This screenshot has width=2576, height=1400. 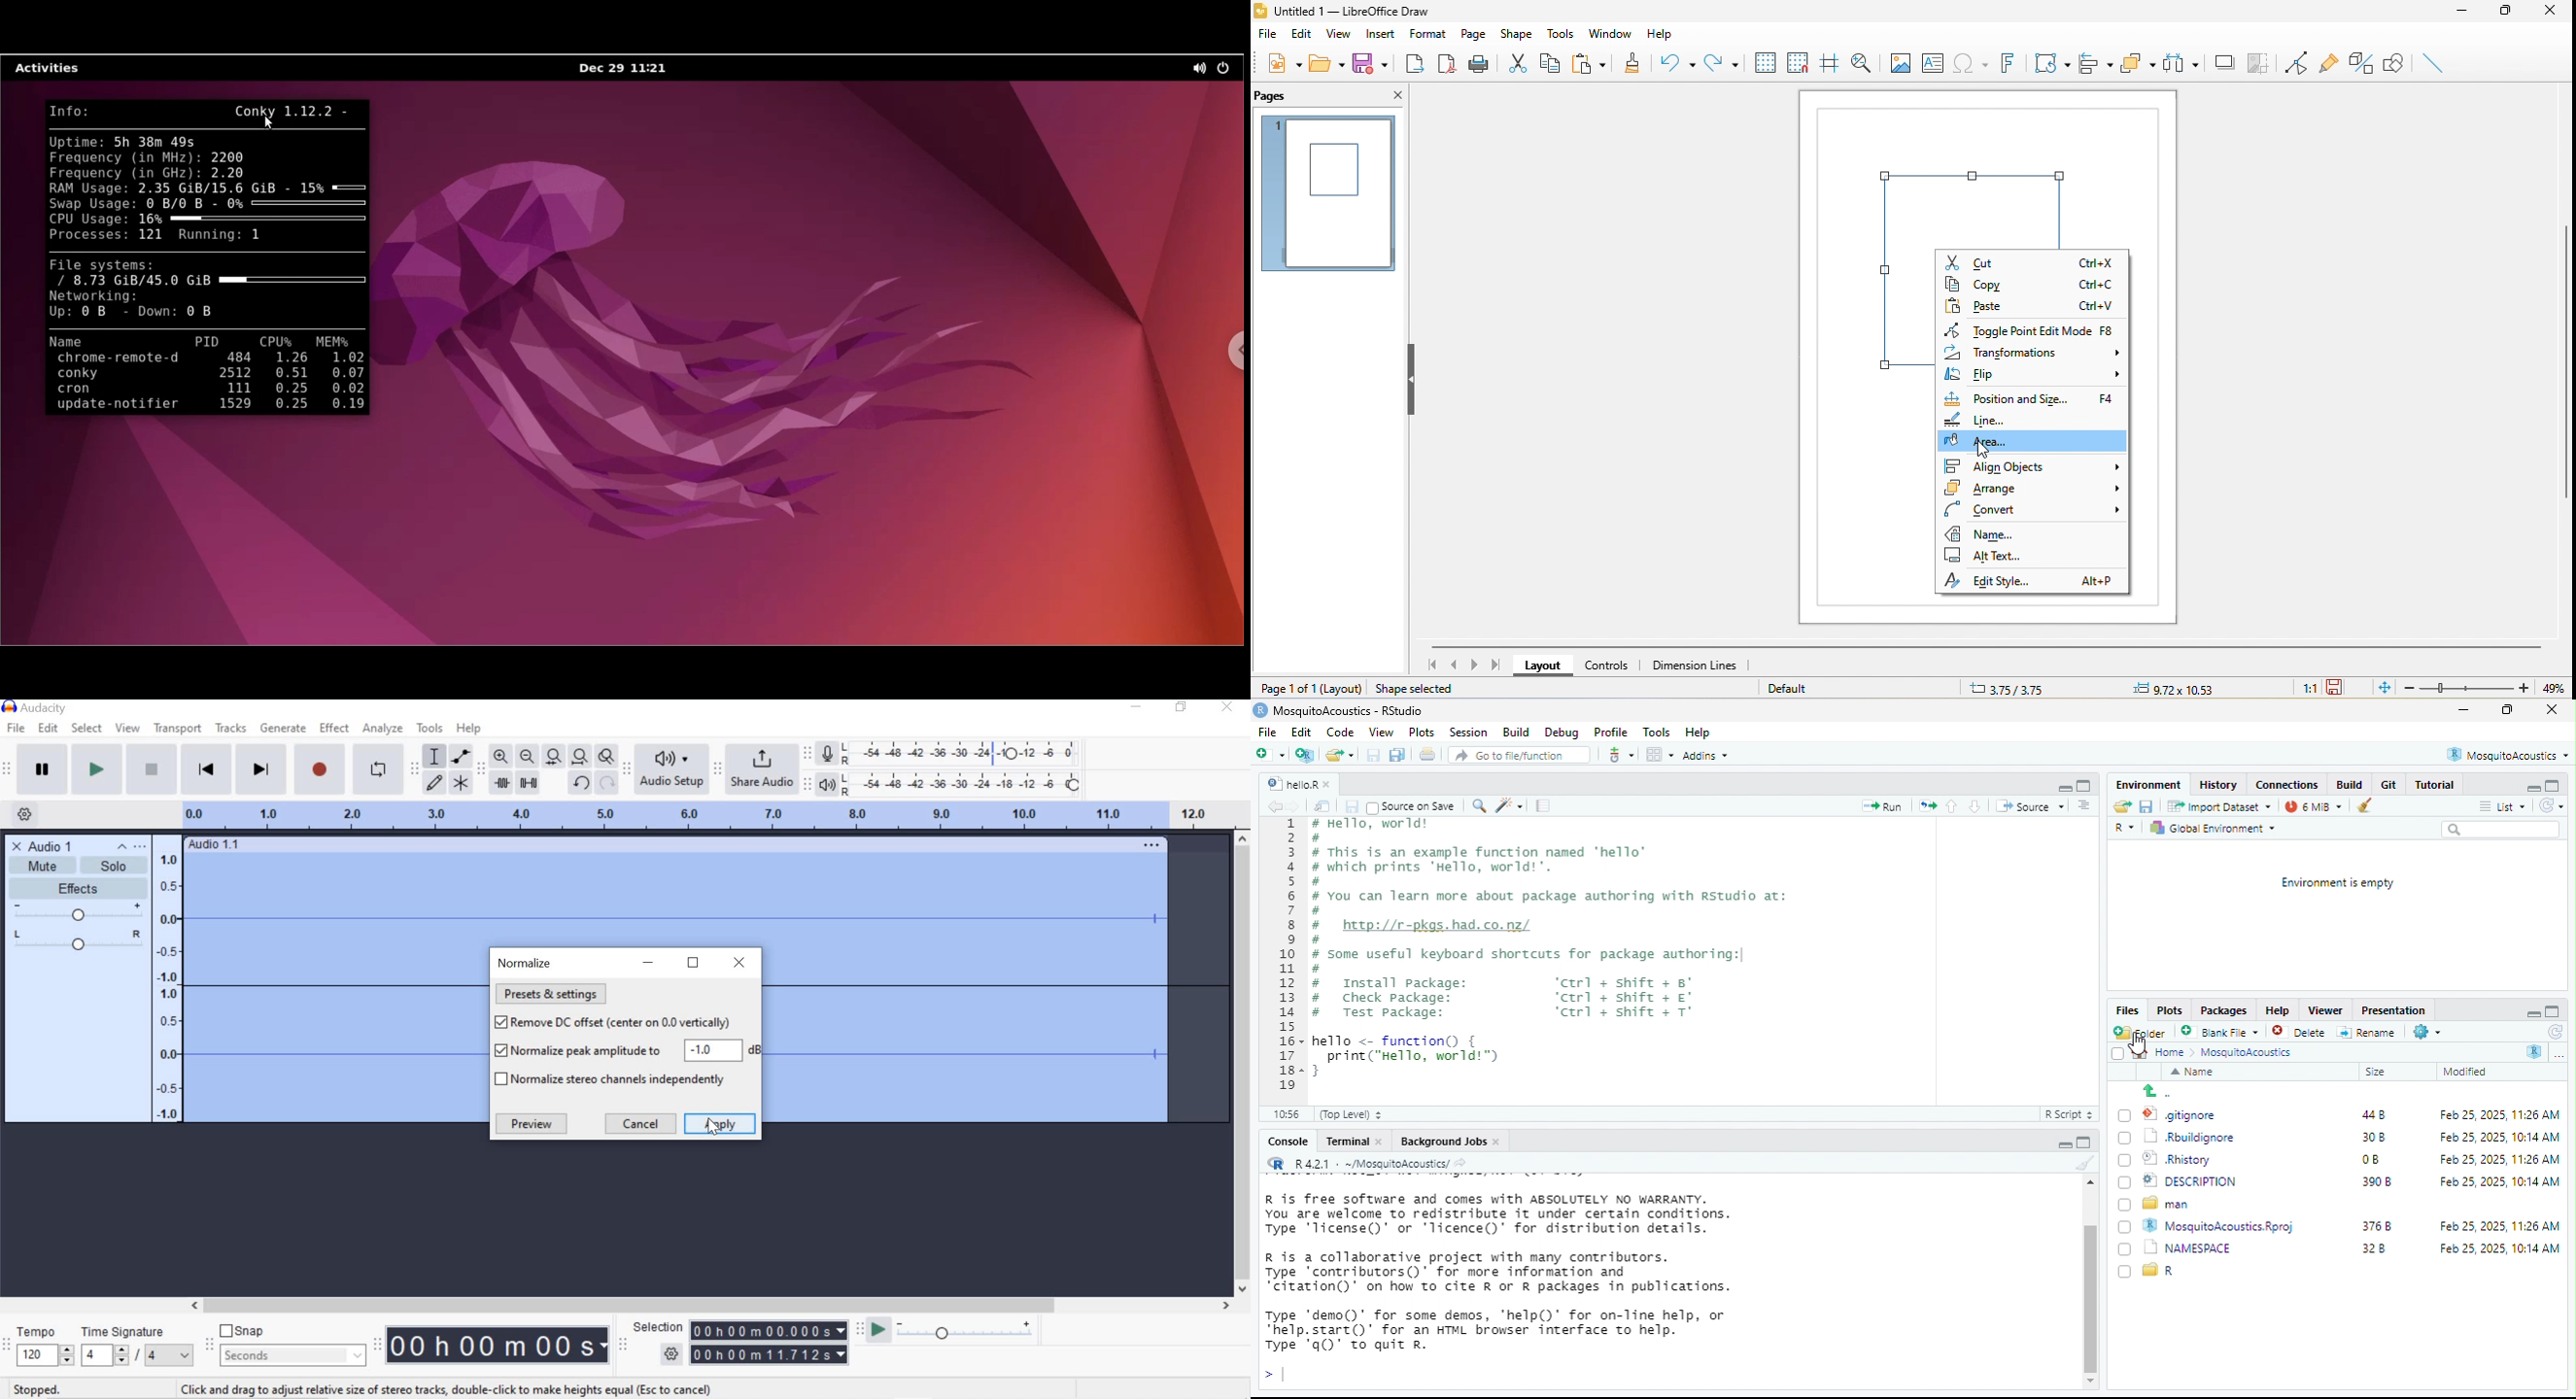 What do you see at coordinates (1590, 60) in the screenshot?
I see `paste` at bounding box center [1590, 60].